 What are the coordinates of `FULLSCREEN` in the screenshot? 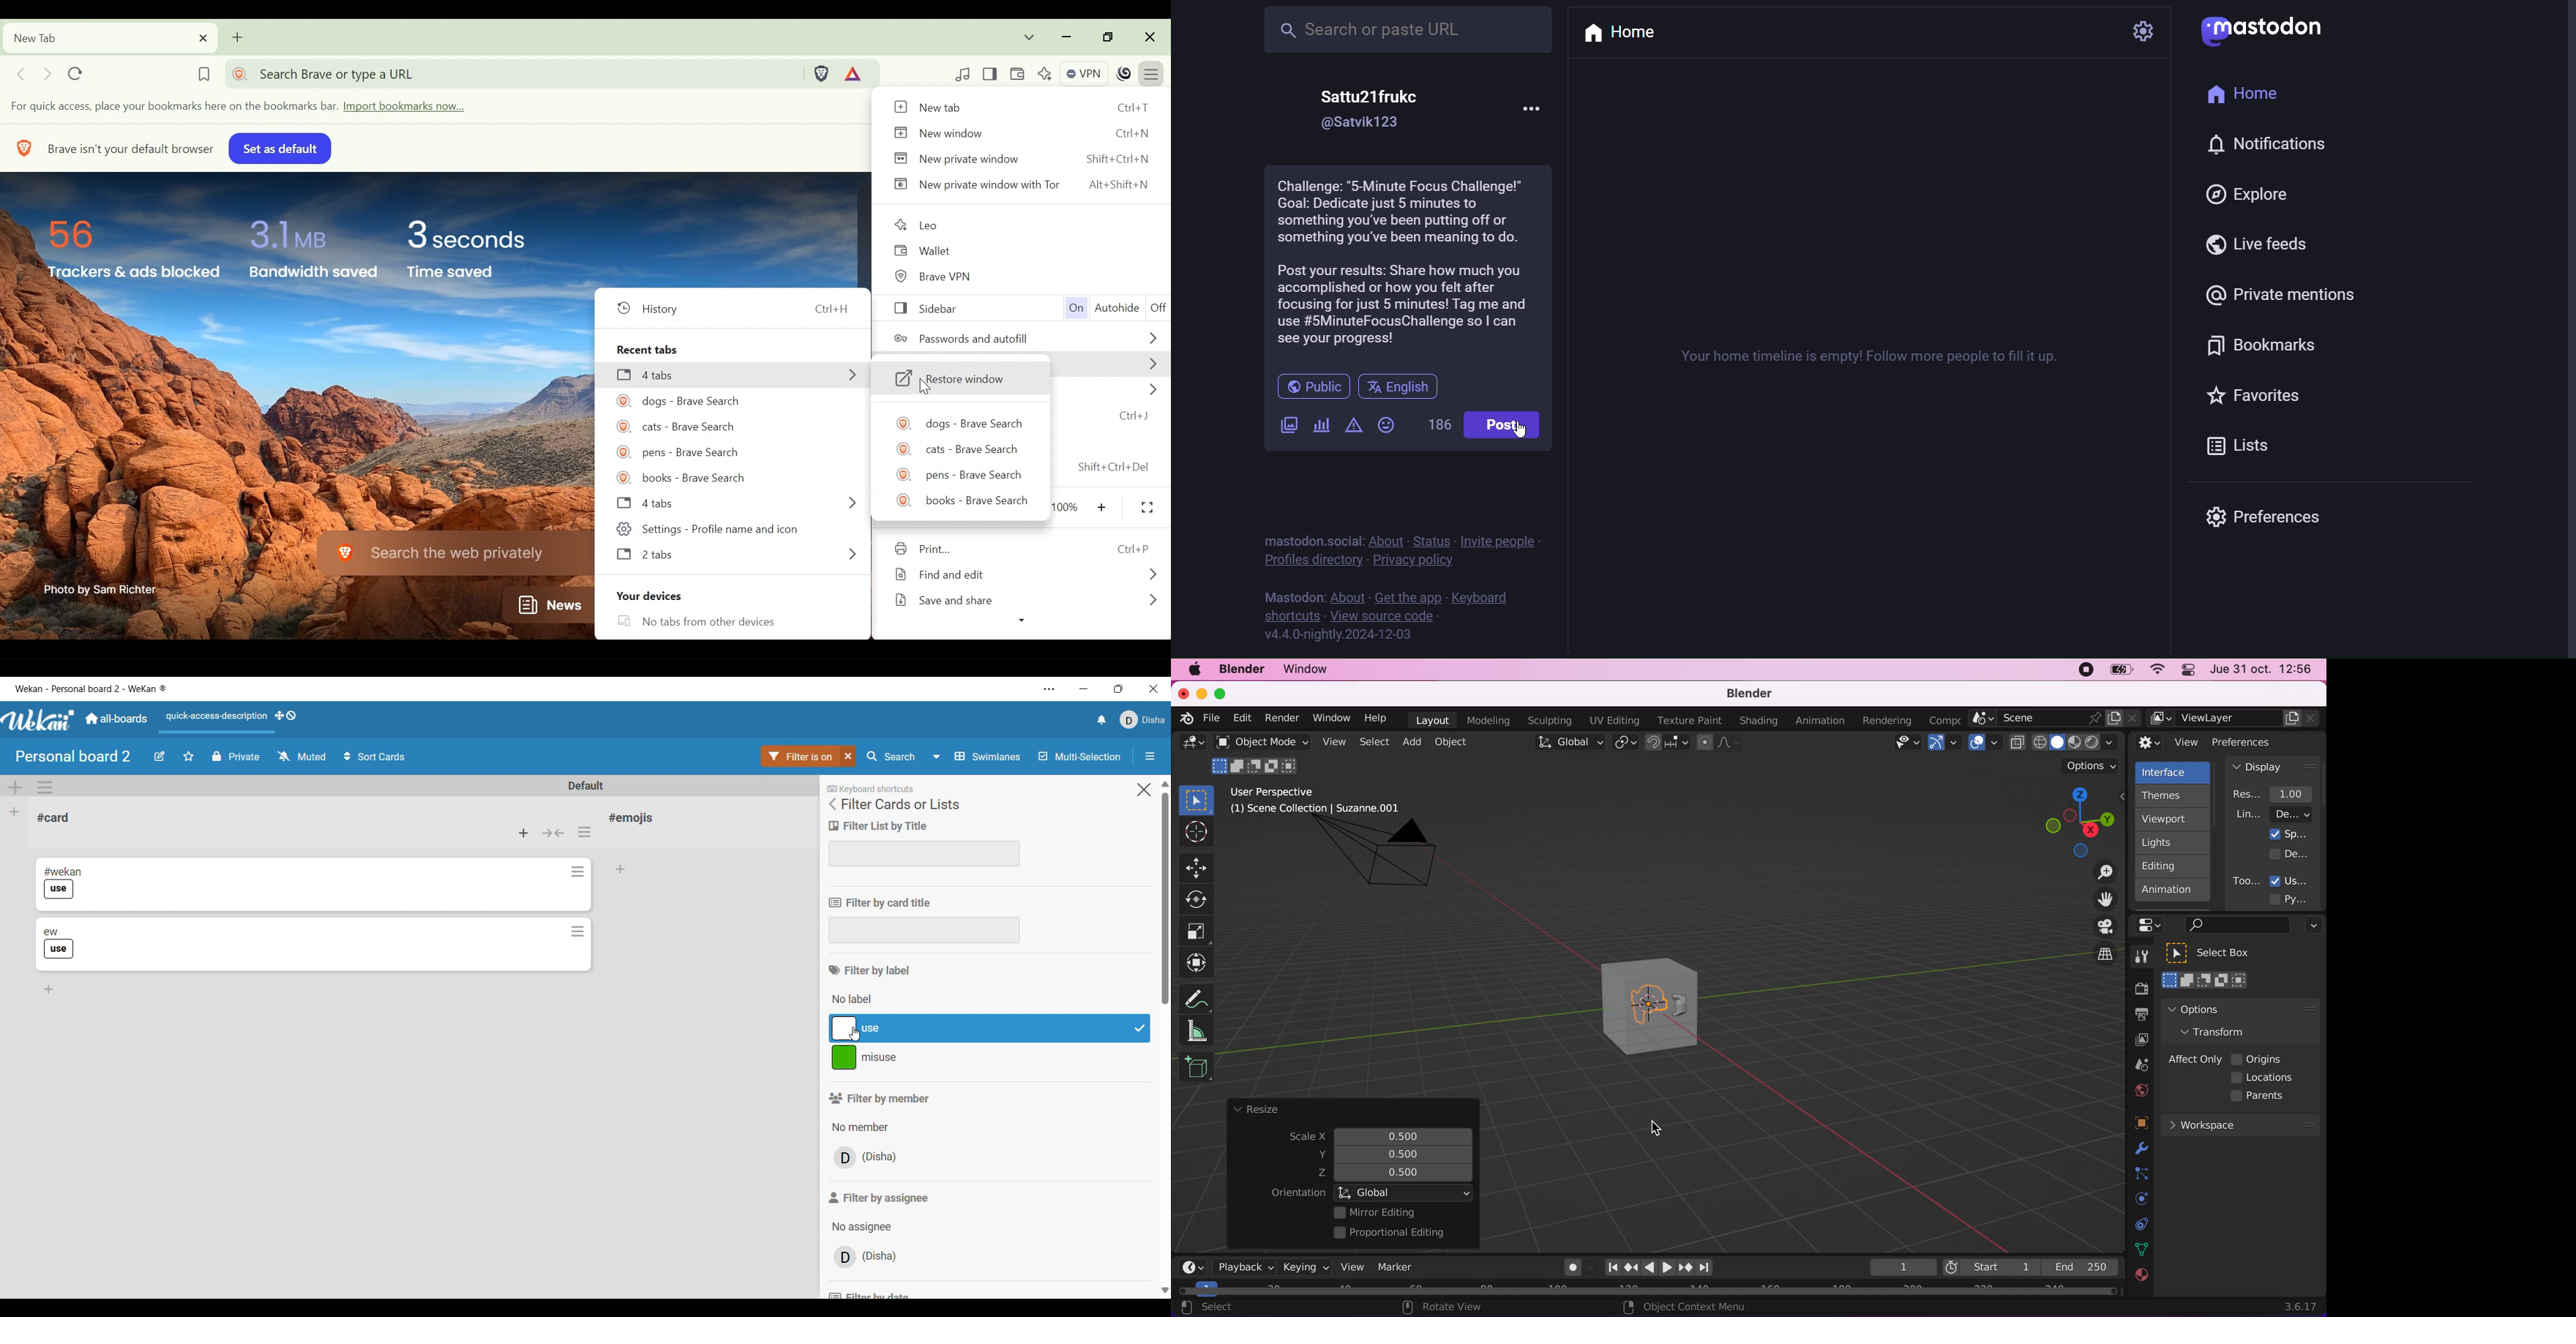 It's located at (1149, 507).